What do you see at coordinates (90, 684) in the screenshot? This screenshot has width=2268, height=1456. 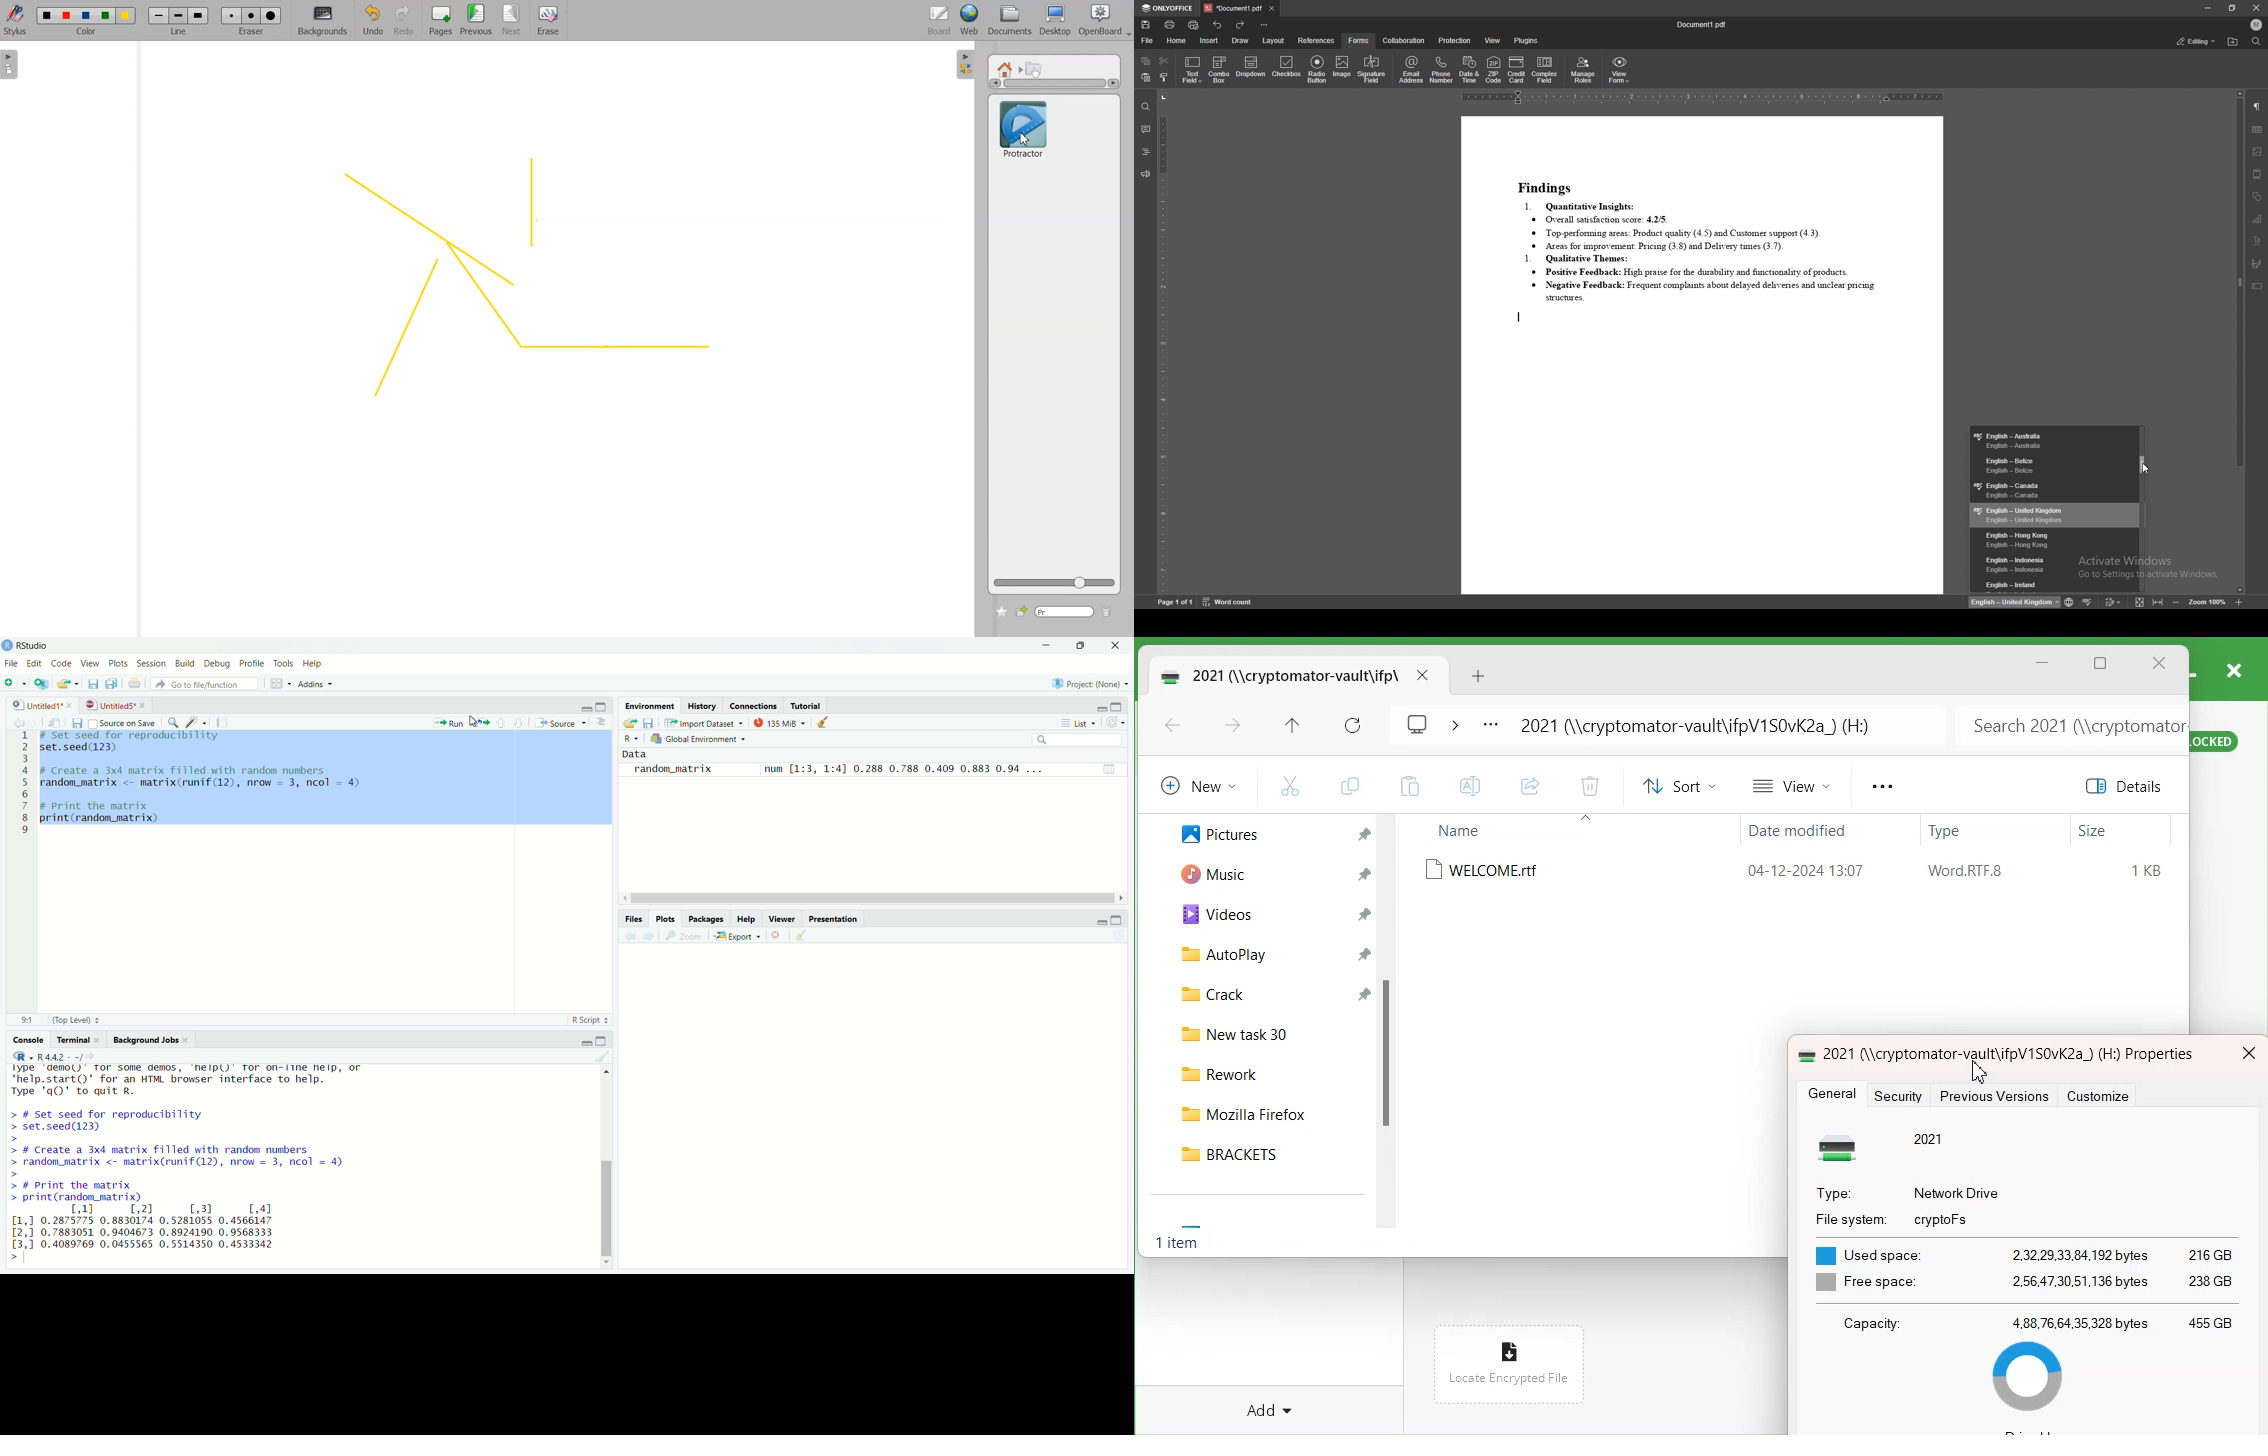 I see `files` at bounding box center [90, 684].